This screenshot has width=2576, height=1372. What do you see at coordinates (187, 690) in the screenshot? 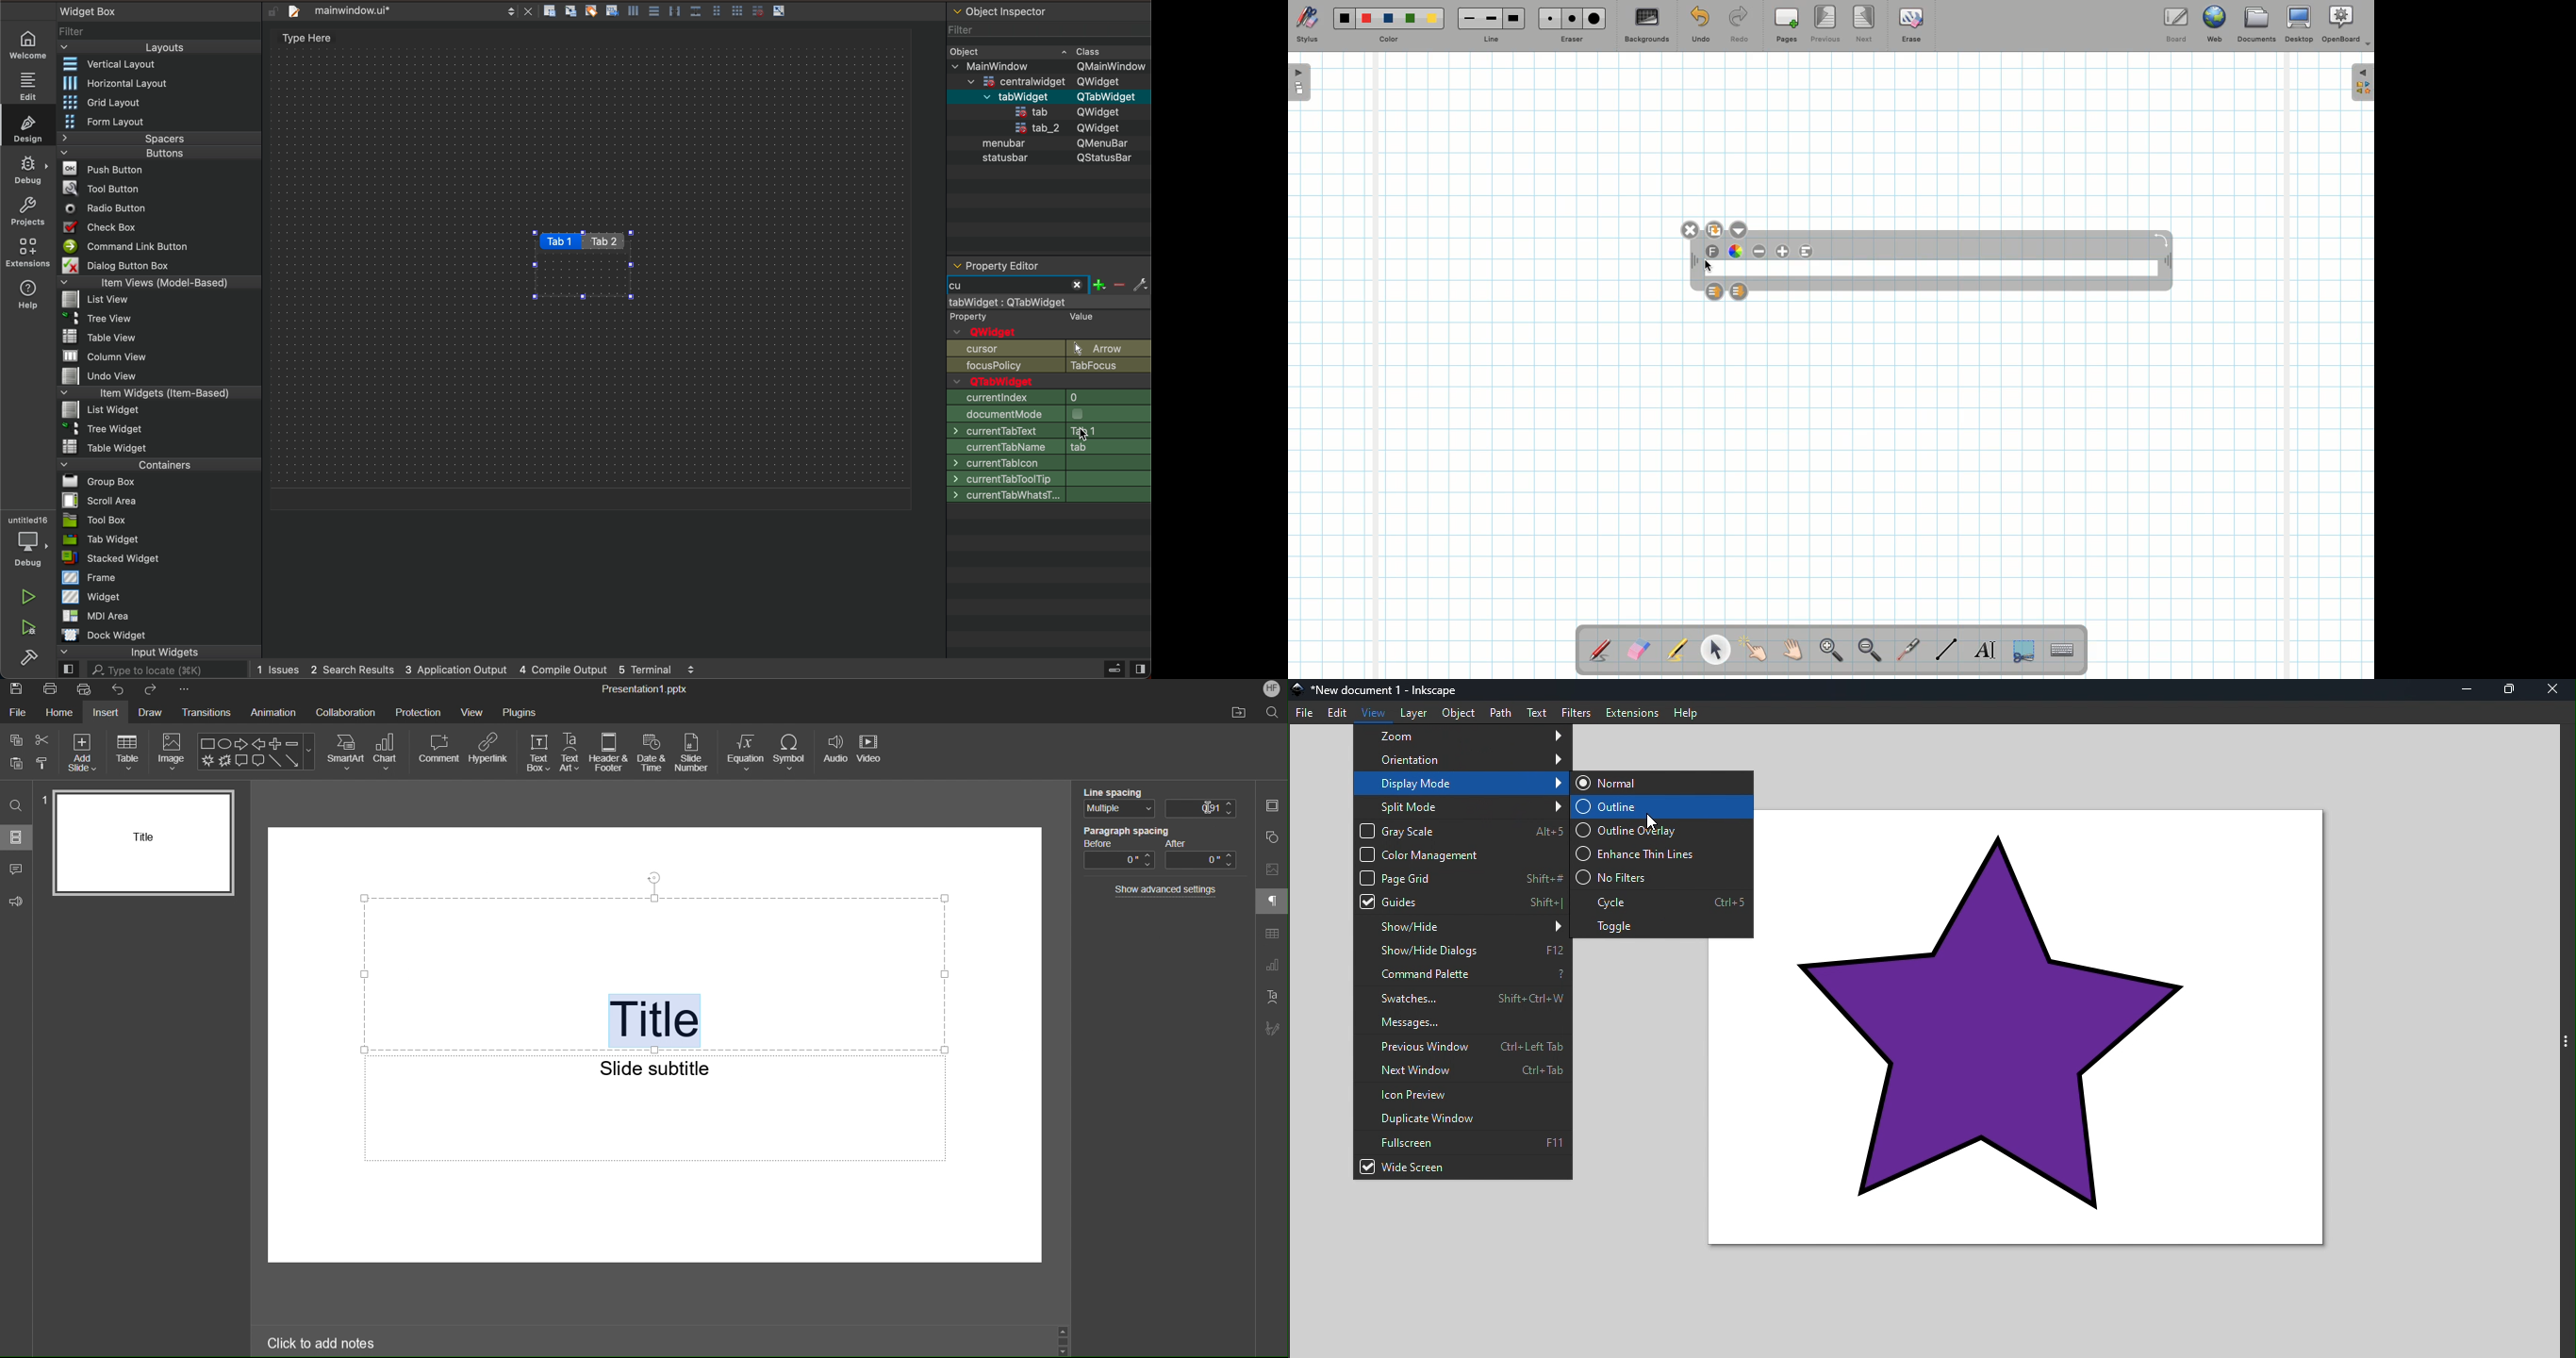
I see `More` at bounding box center [187, 690].